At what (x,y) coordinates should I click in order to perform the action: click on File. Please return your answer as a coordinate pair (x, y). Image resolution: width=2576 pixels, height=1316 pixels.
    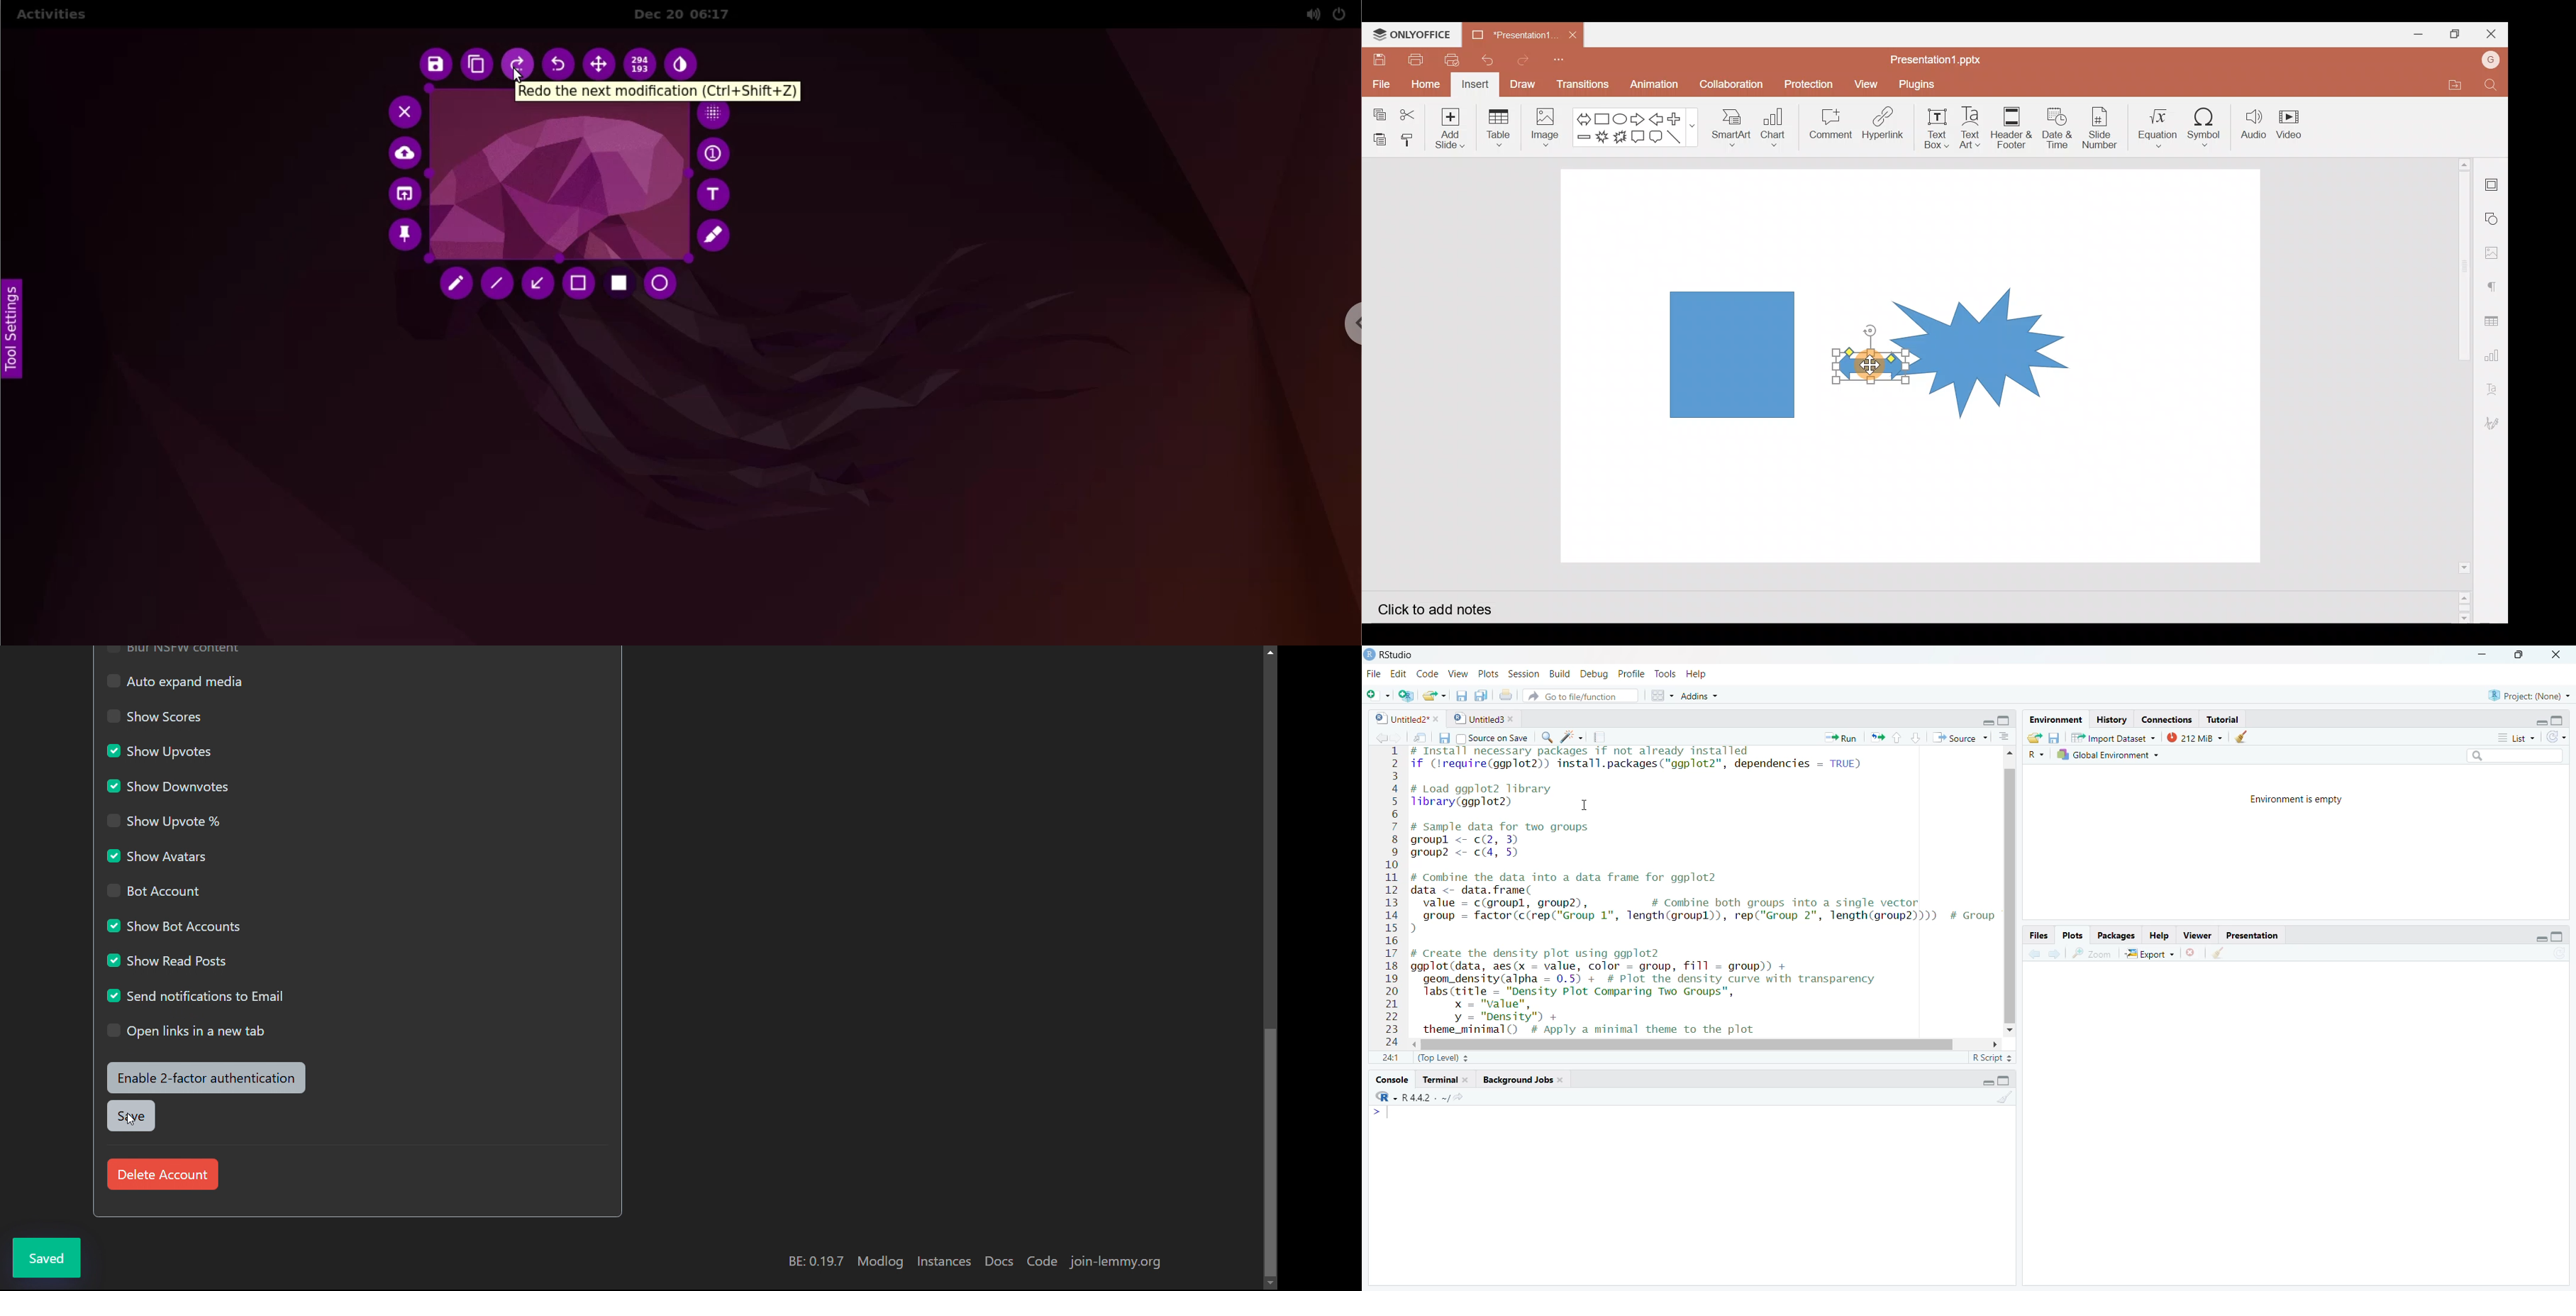
    Looking at the image, I should click on (1380, 82).